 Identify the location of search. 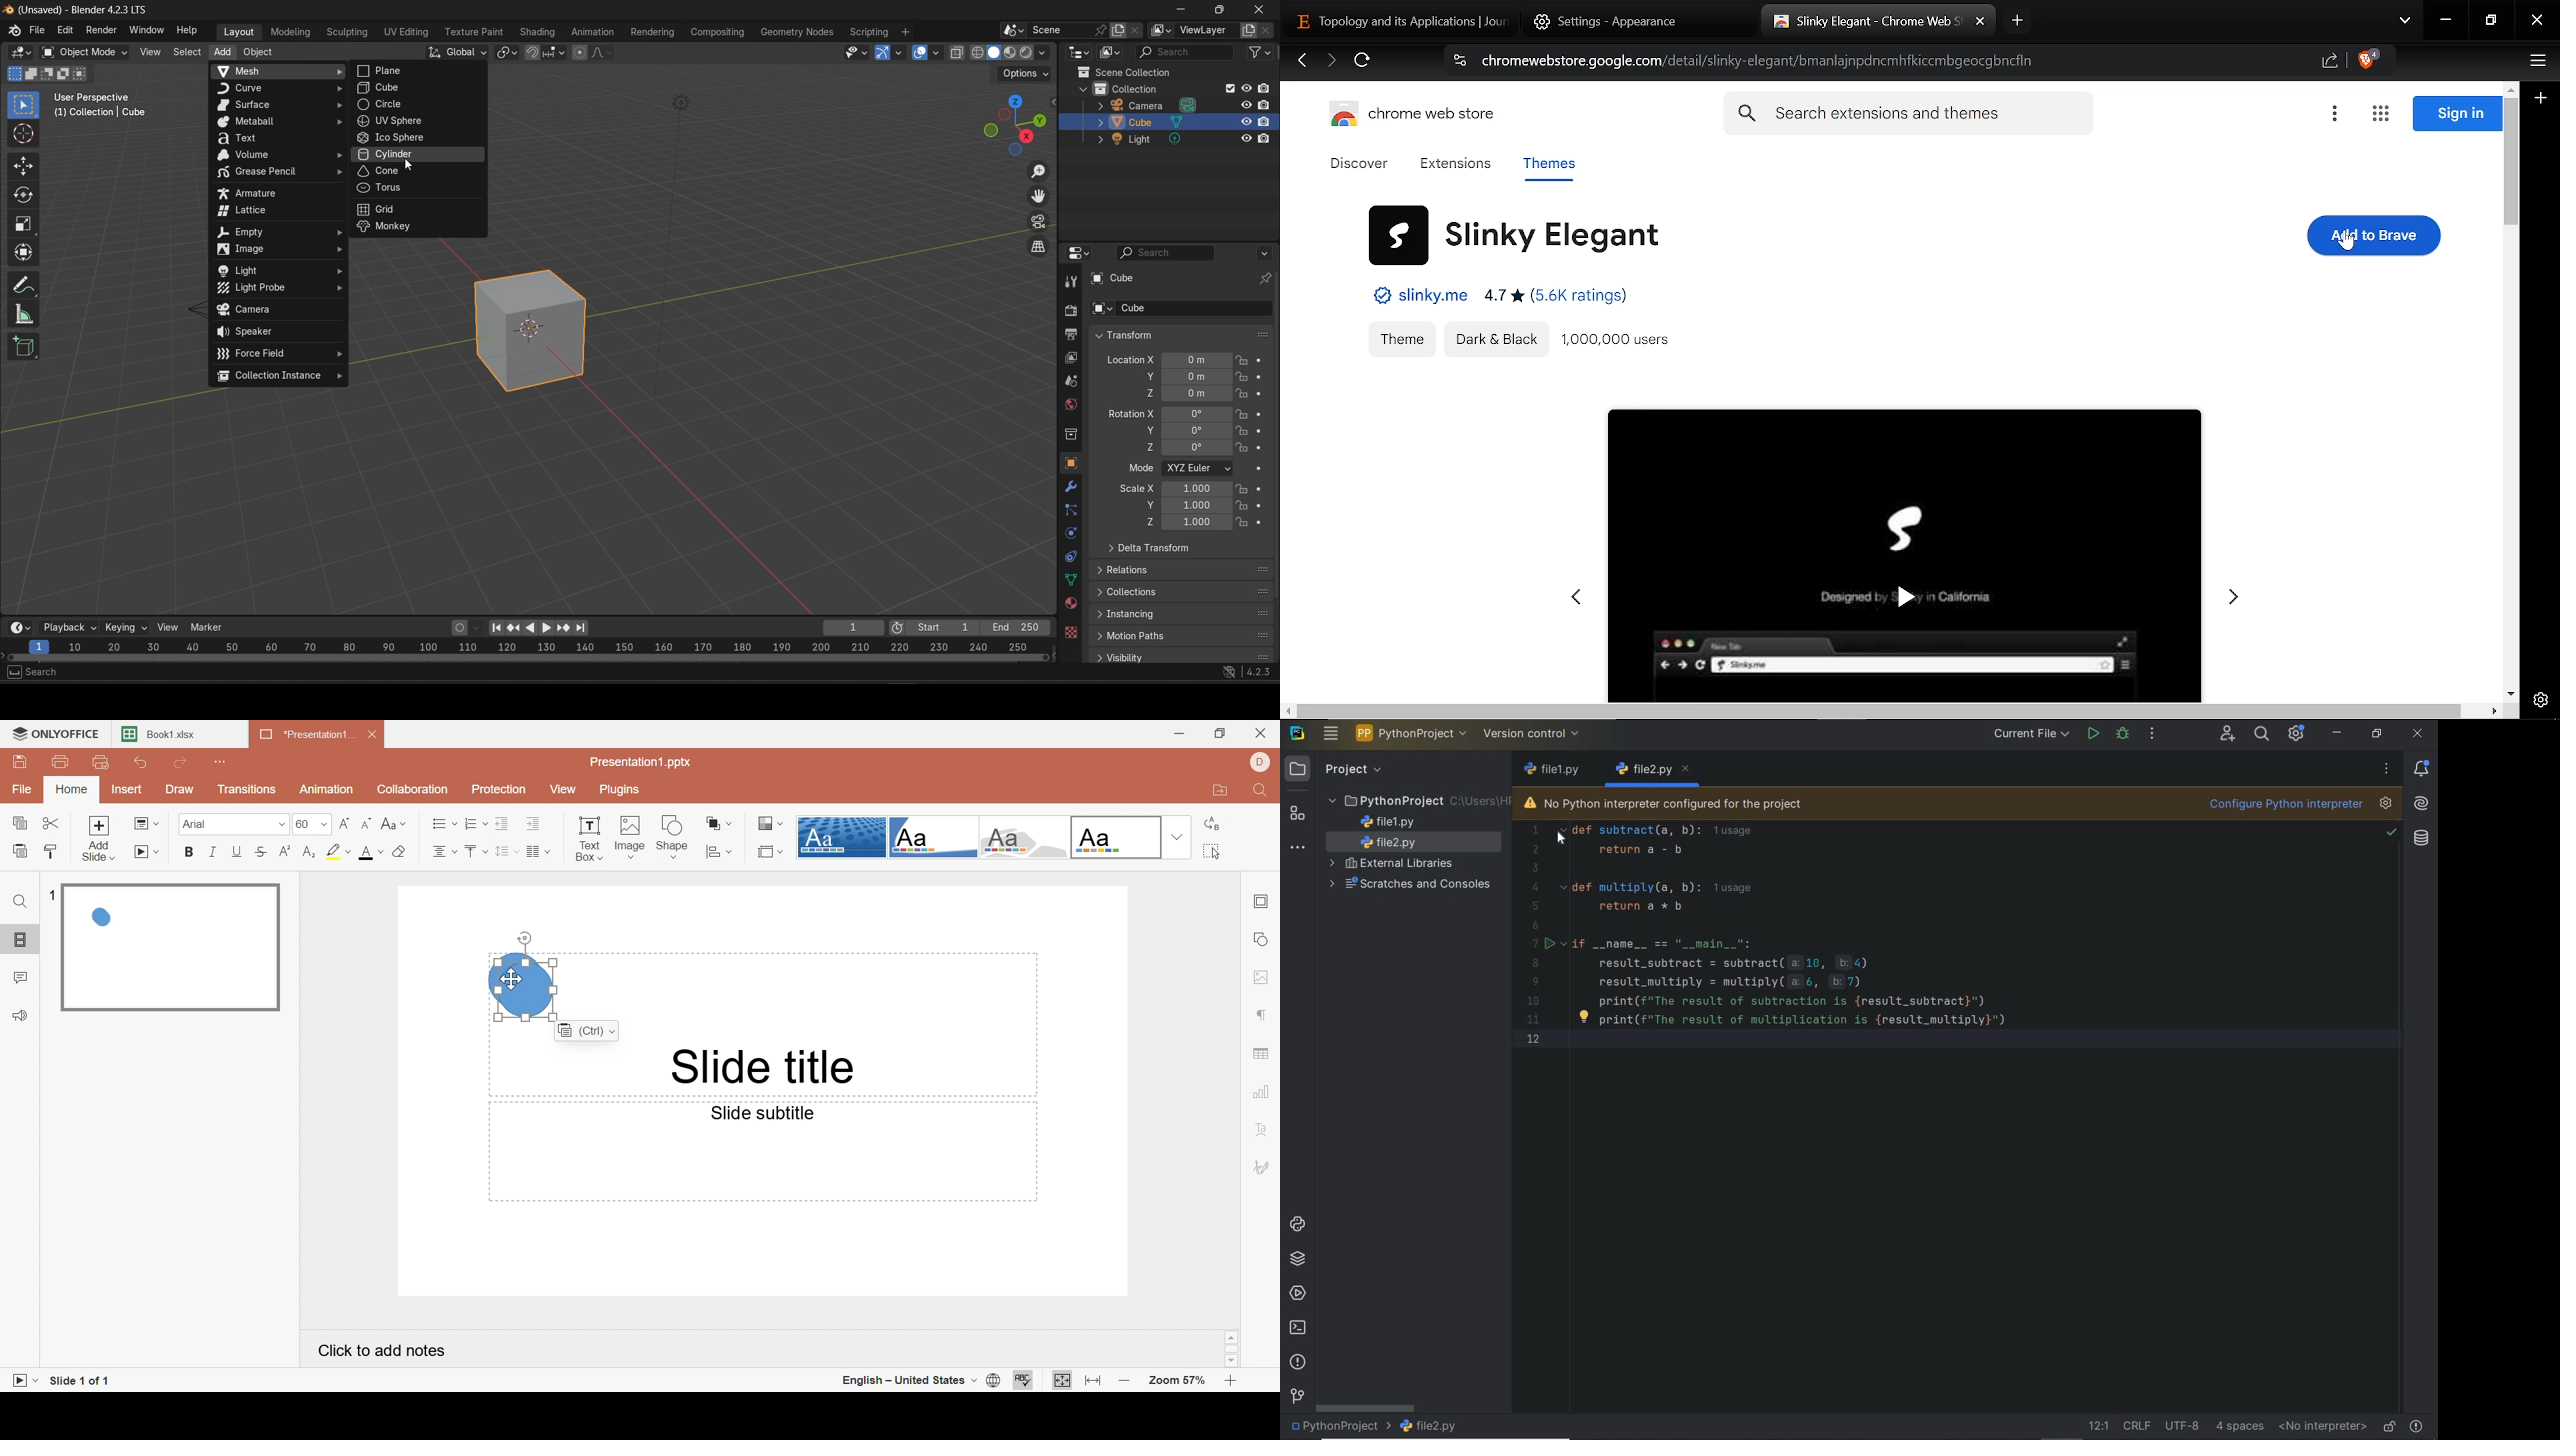
(36, 673).